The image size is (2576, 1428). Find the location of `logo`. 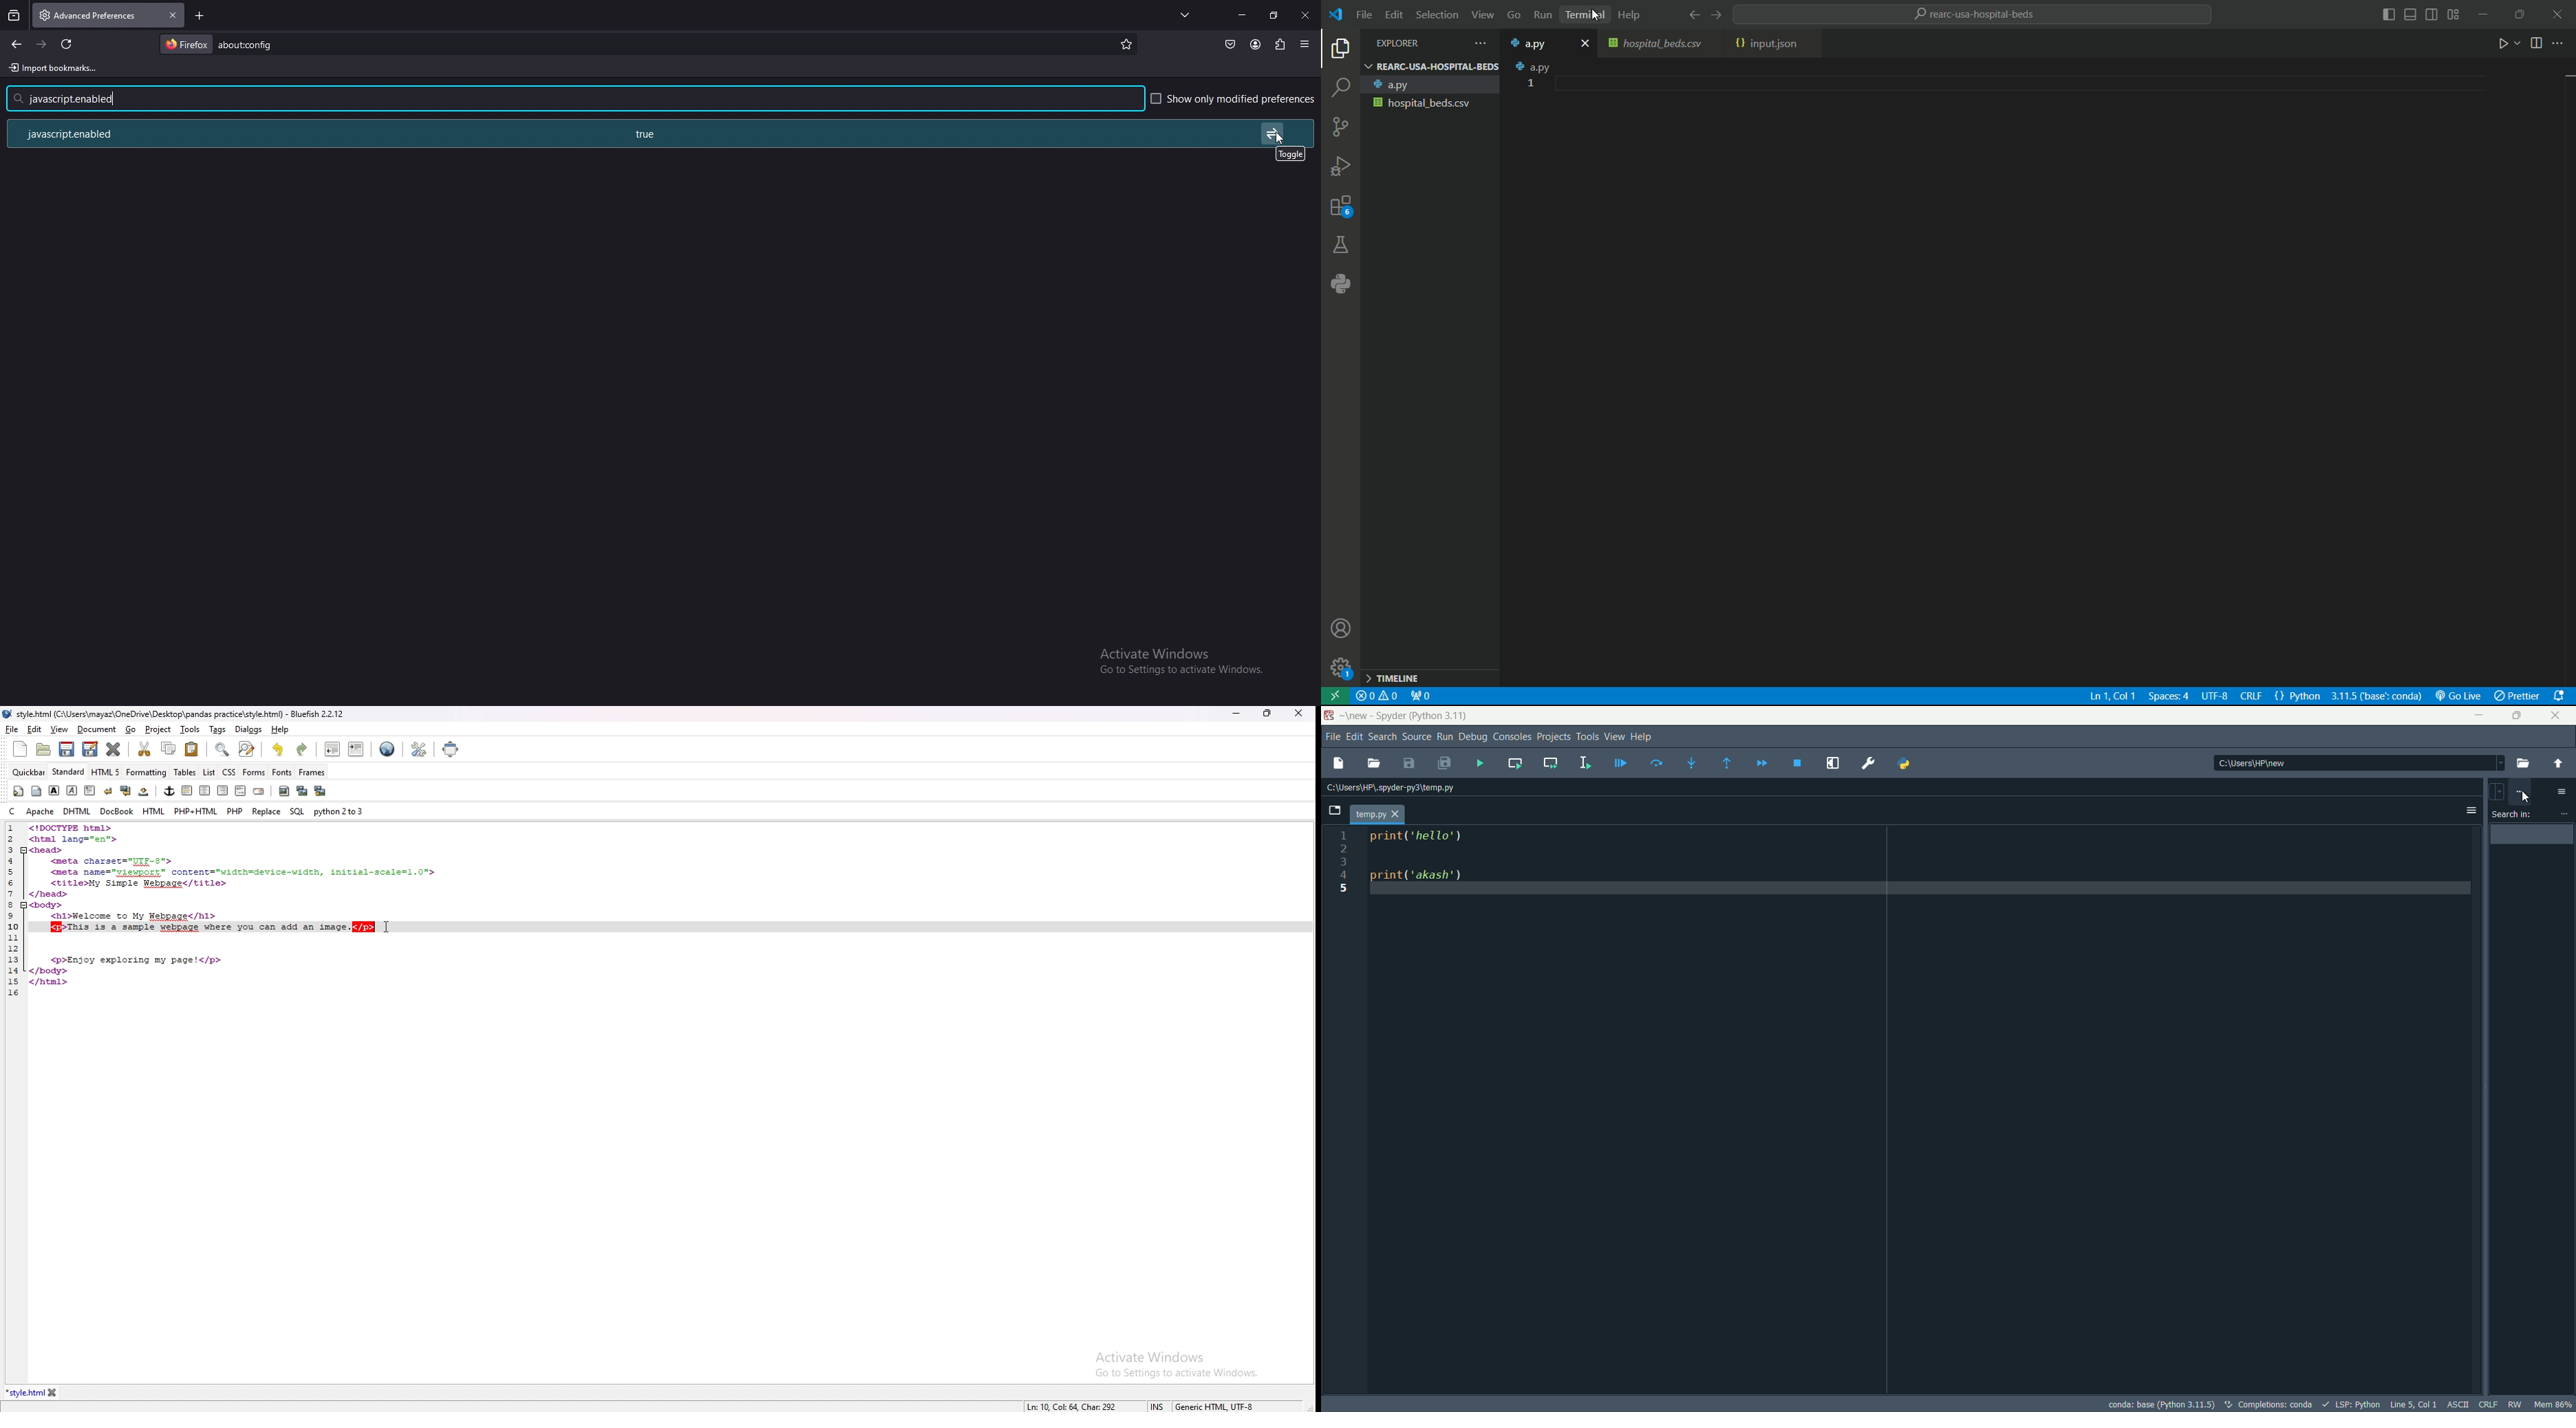

logo is located at coordinates (1338, 16).